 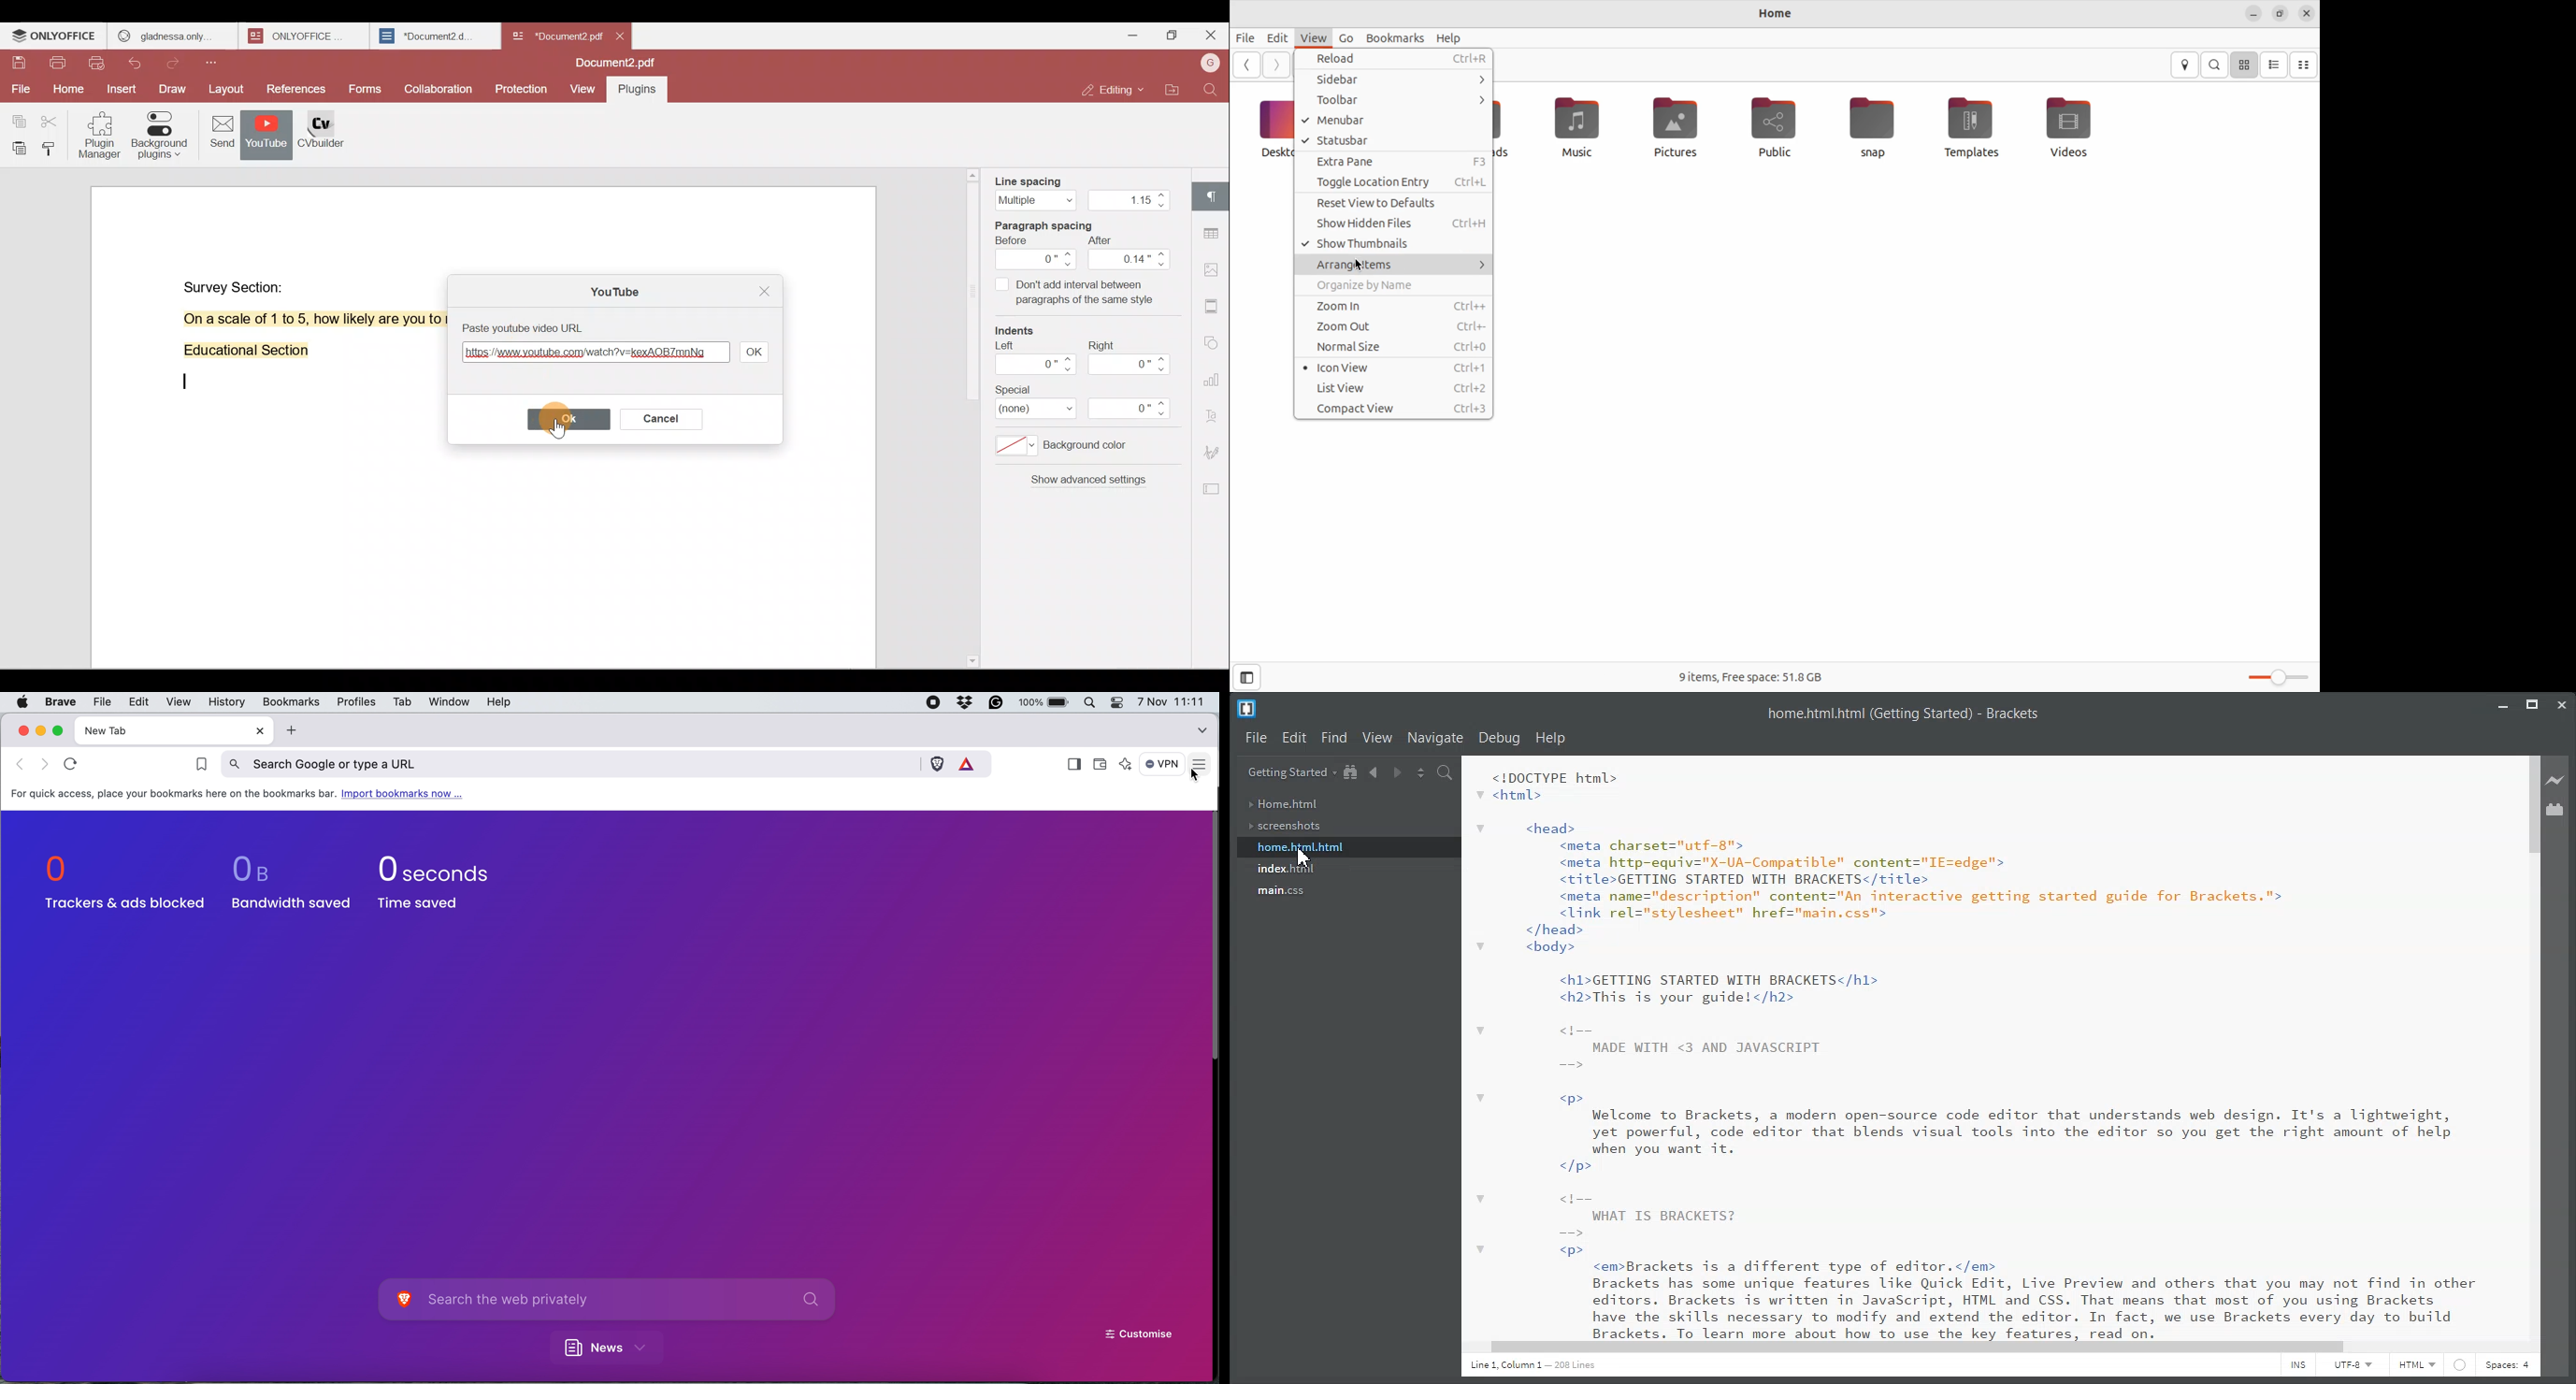 I want to click on Document2.pdf, so click(x=555, y=35).